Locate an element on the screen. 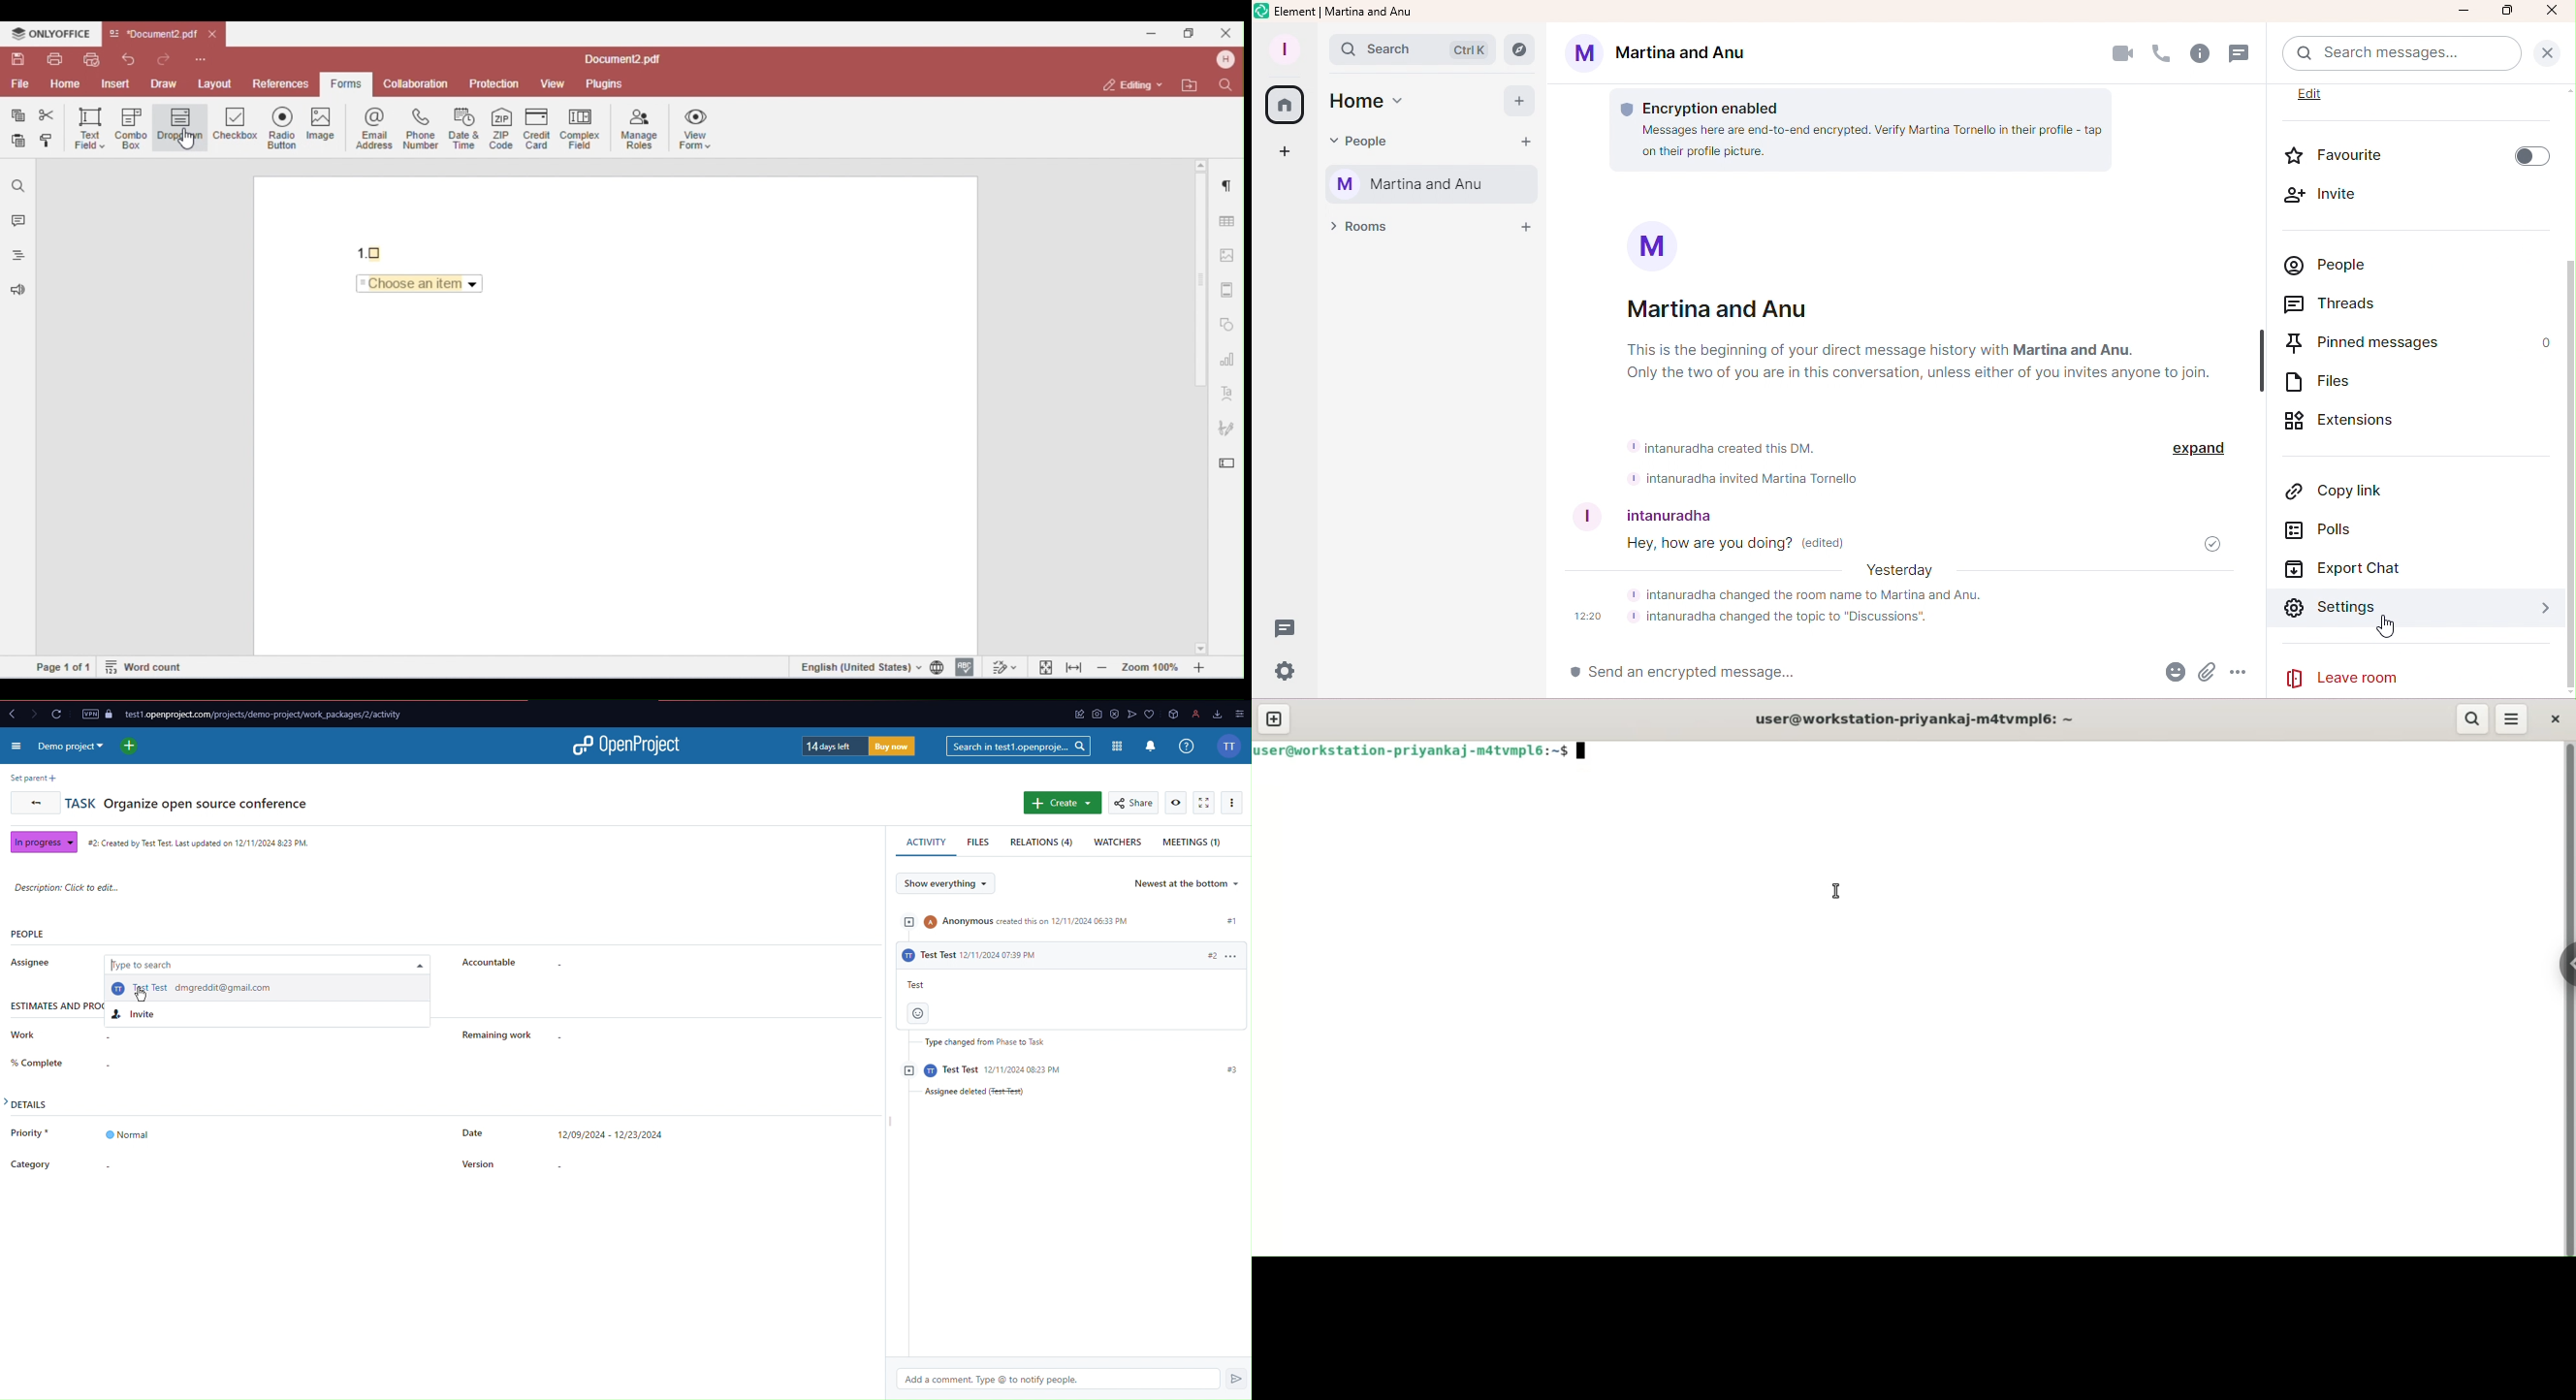  Favourite is located at coordinates (2413, 152).